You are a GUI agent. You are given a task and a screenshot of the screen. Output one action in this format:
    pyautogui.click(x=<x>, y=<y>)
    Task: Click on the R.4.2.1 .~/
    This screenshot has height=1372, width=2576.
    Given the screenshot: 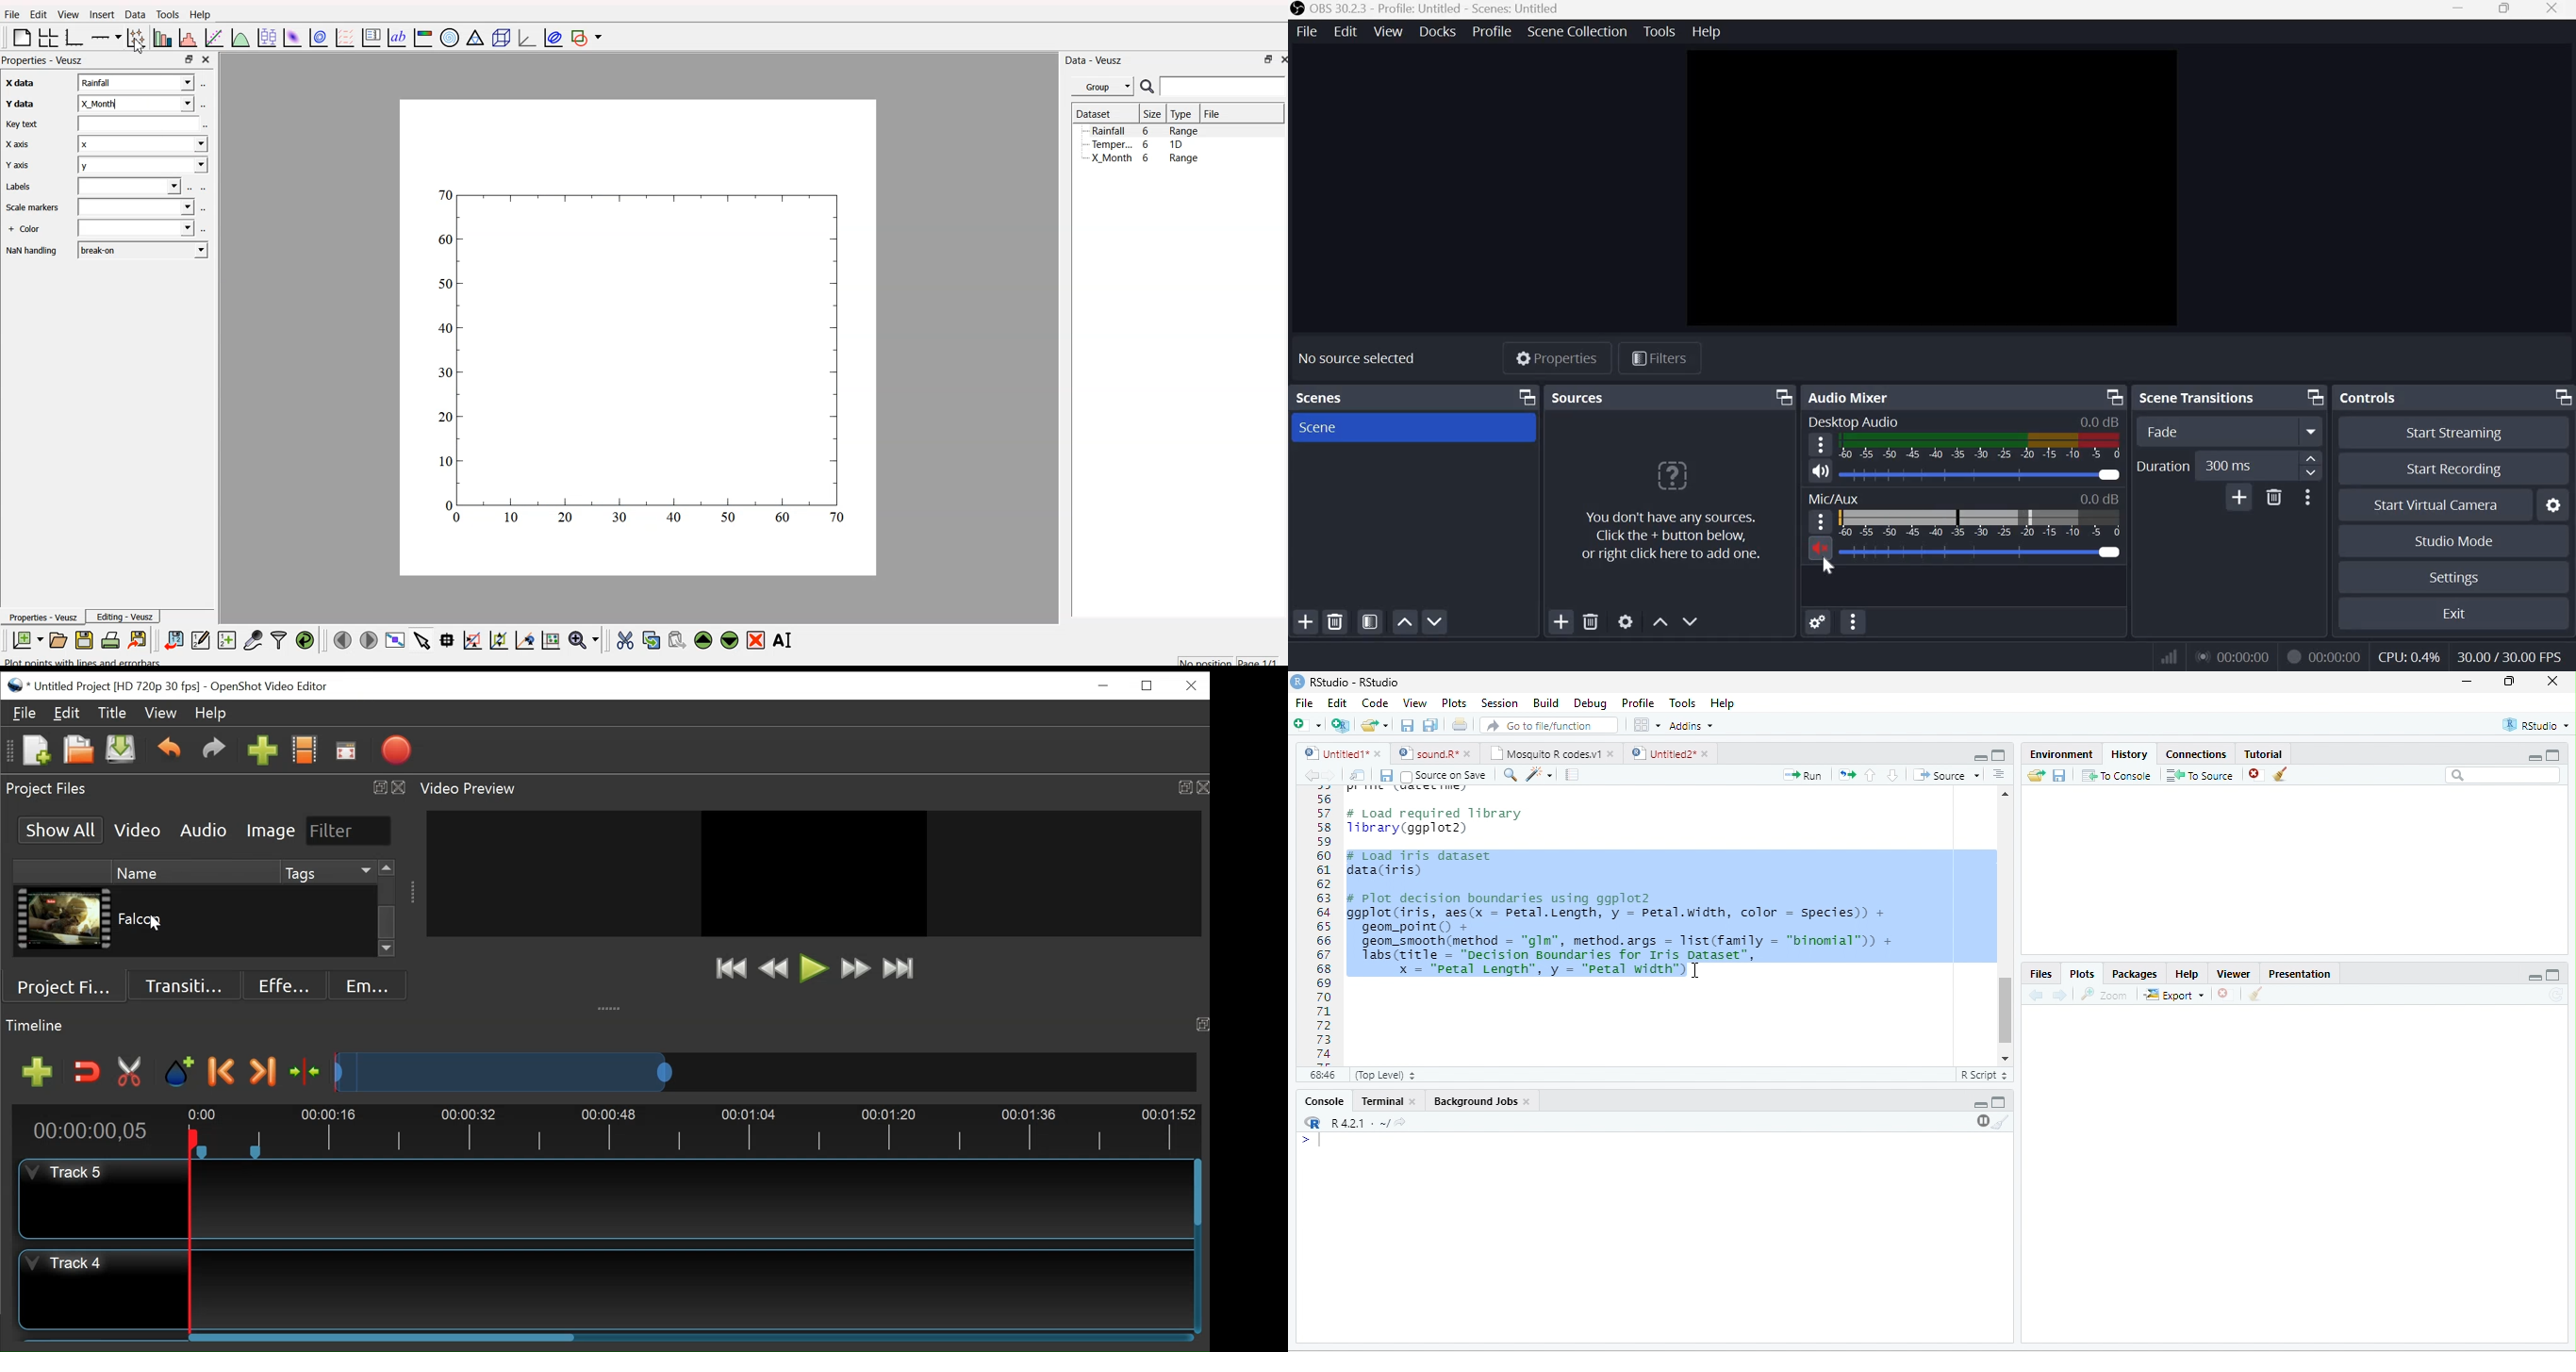 What is the action you would take?
    pyautogui.click(x=1355, y=1124)
    